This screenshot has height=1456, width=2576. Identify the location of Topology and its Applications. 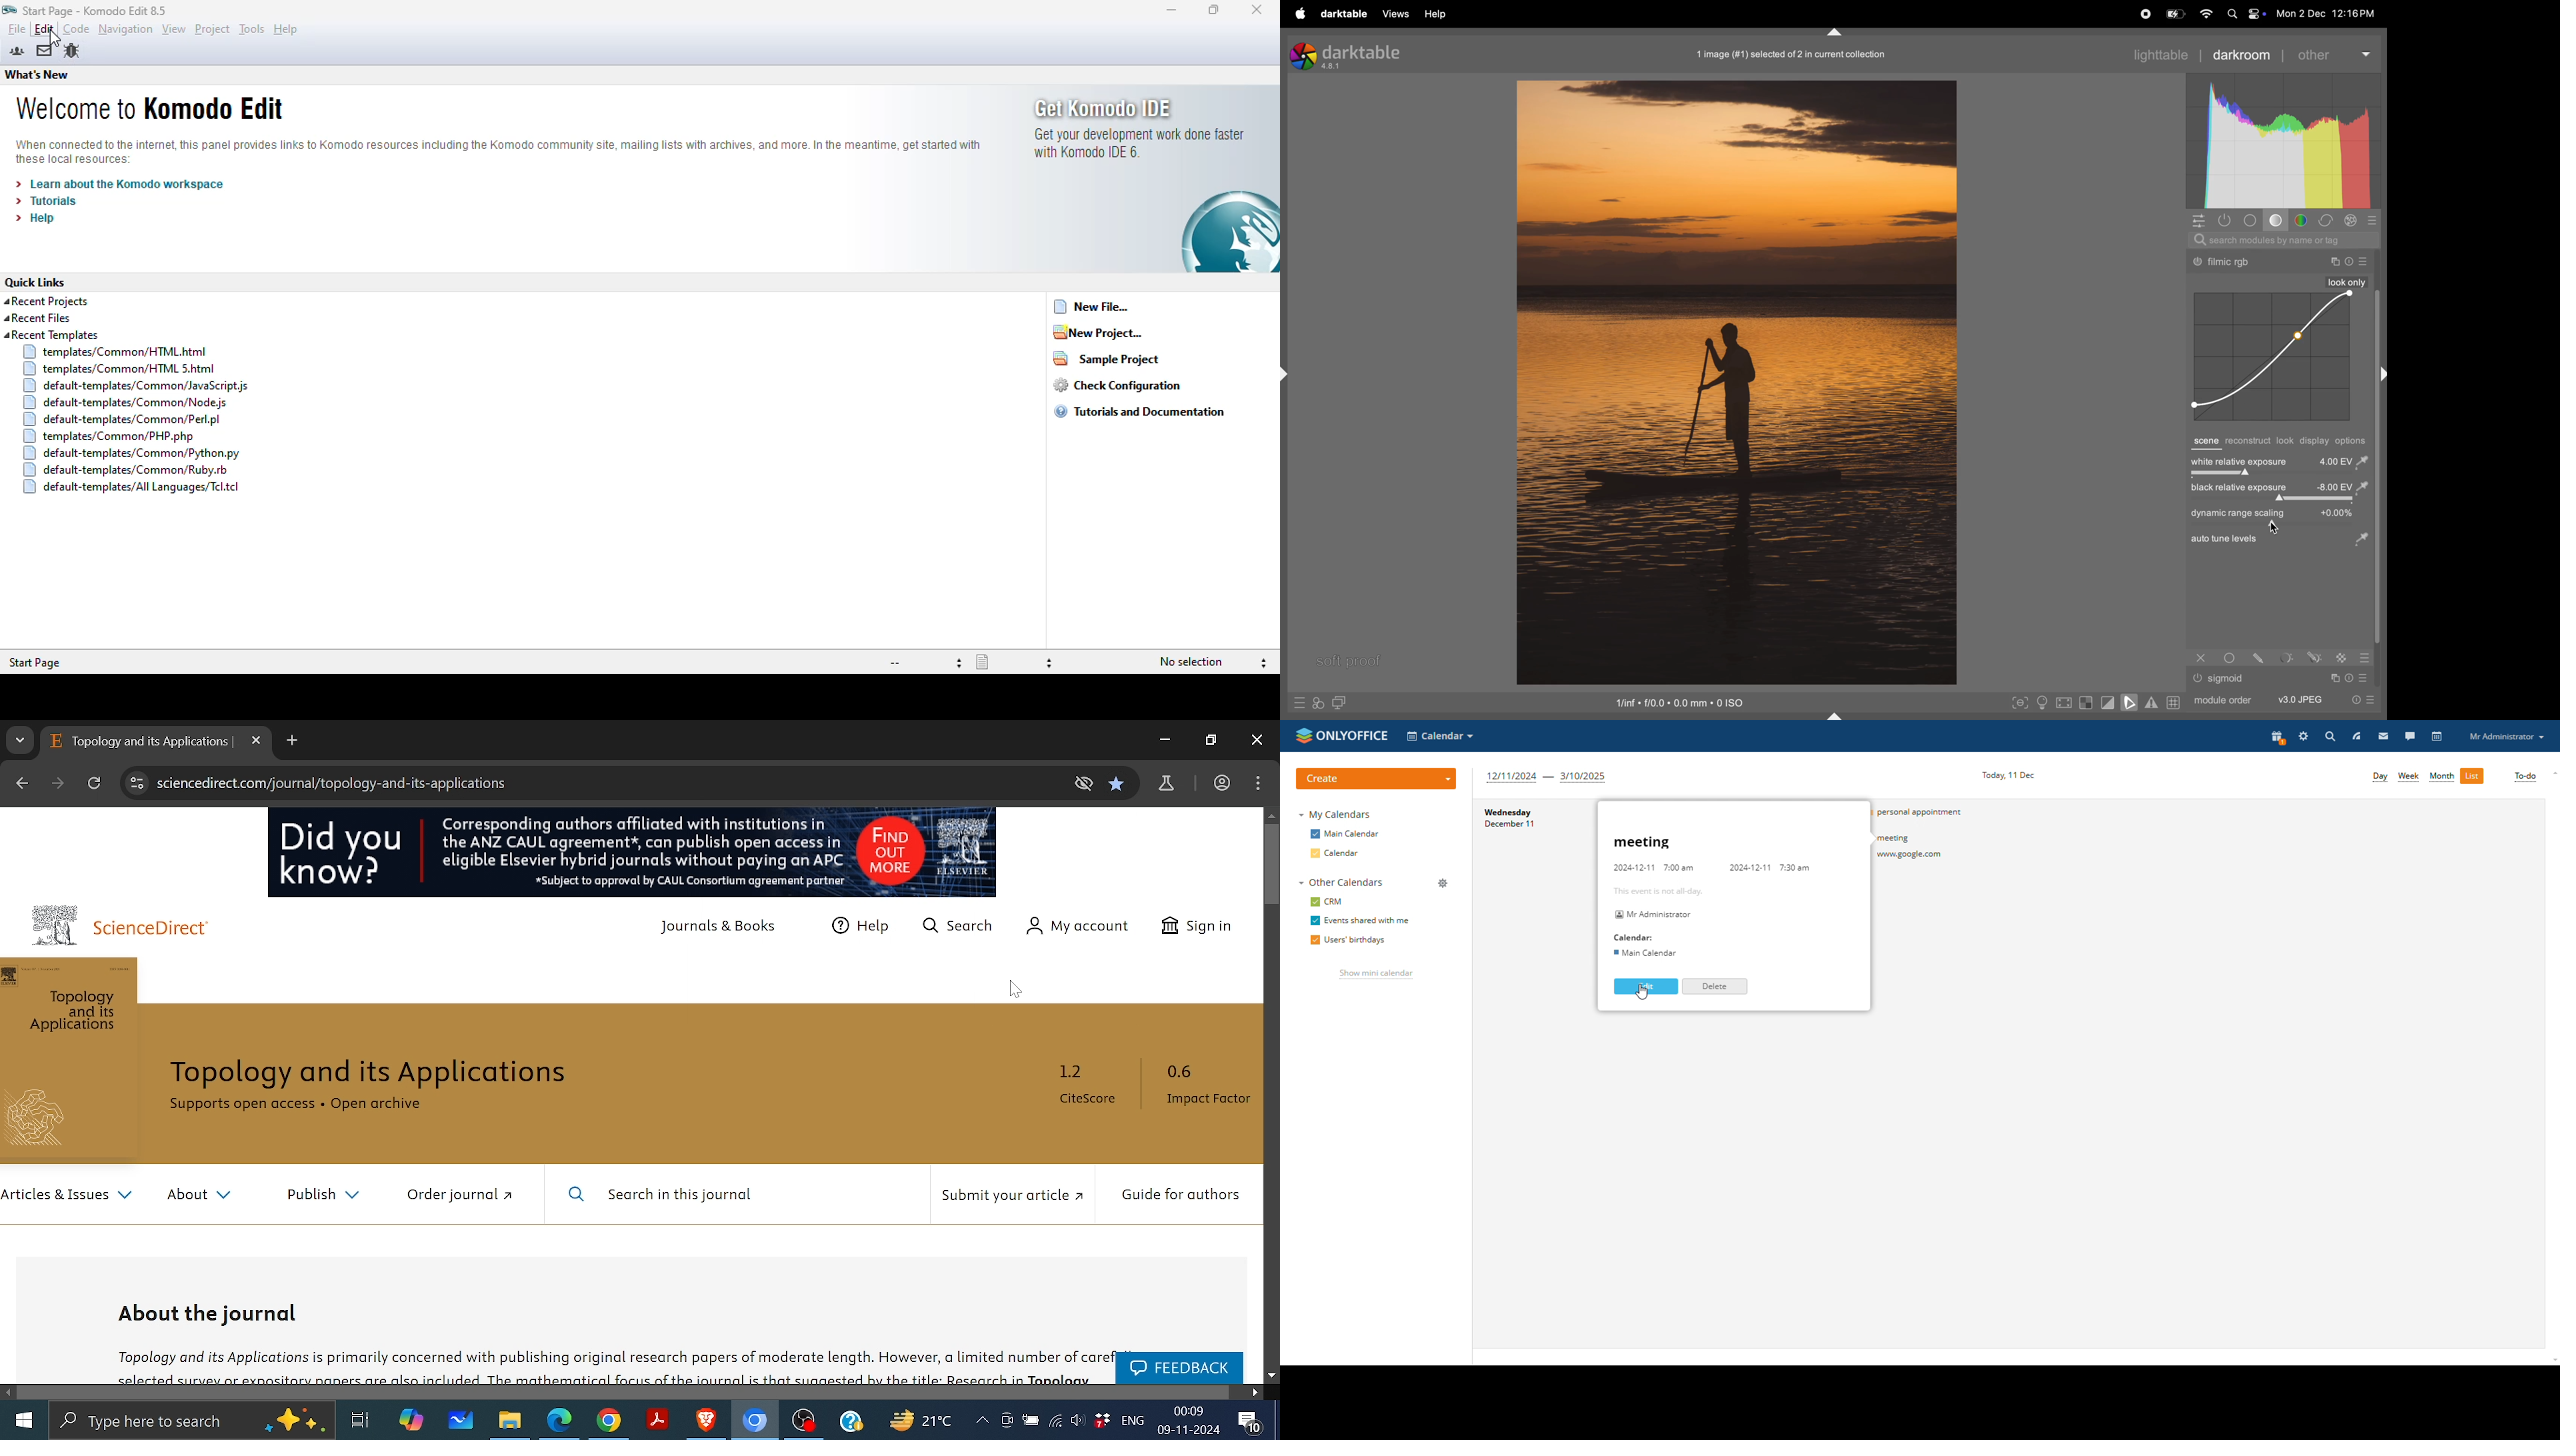
(383, 1073).